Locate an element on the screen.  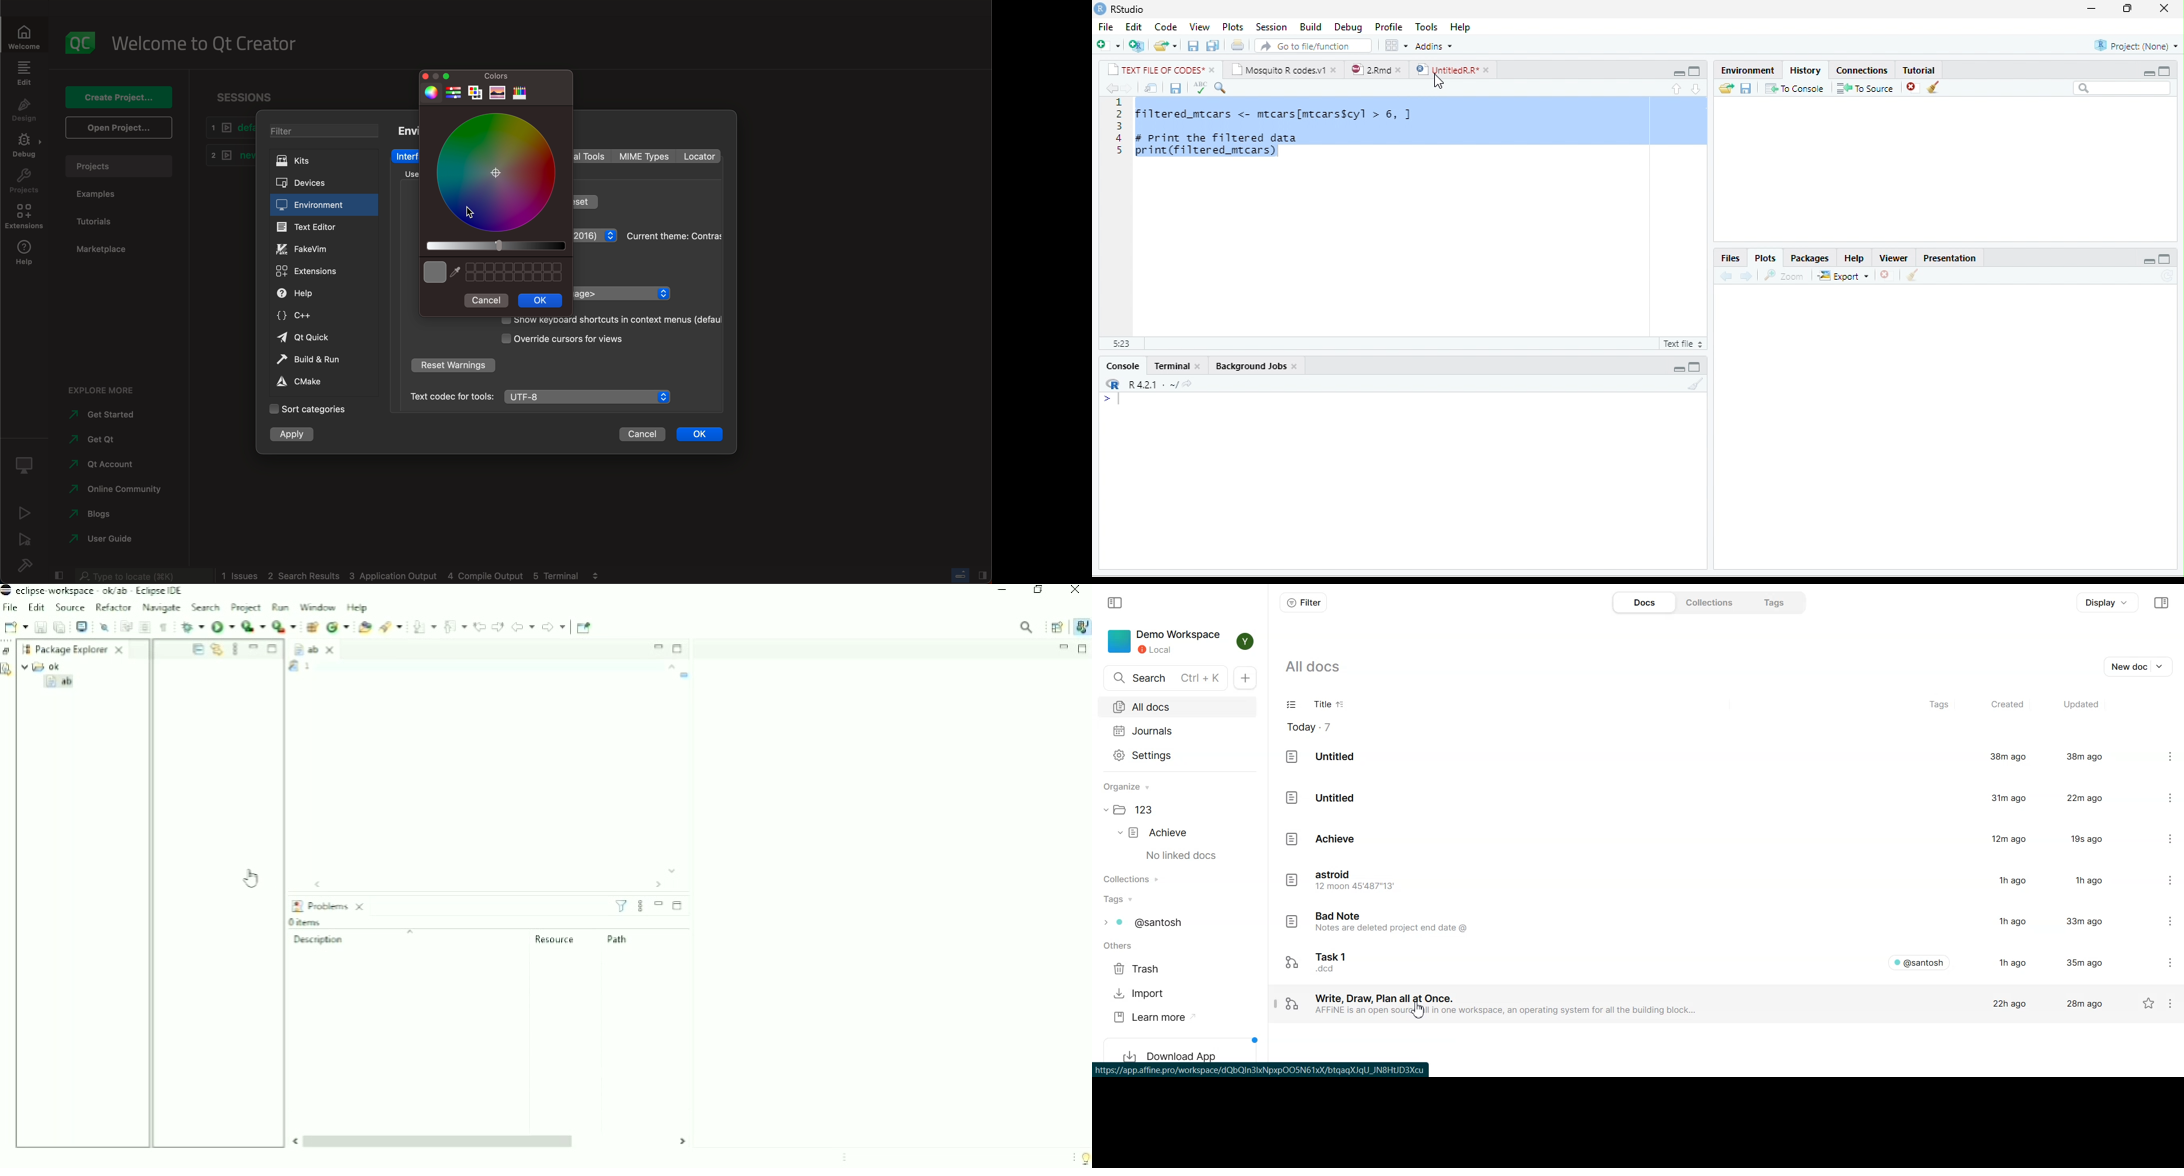
Search doc is located at coordinates (1166, 678).